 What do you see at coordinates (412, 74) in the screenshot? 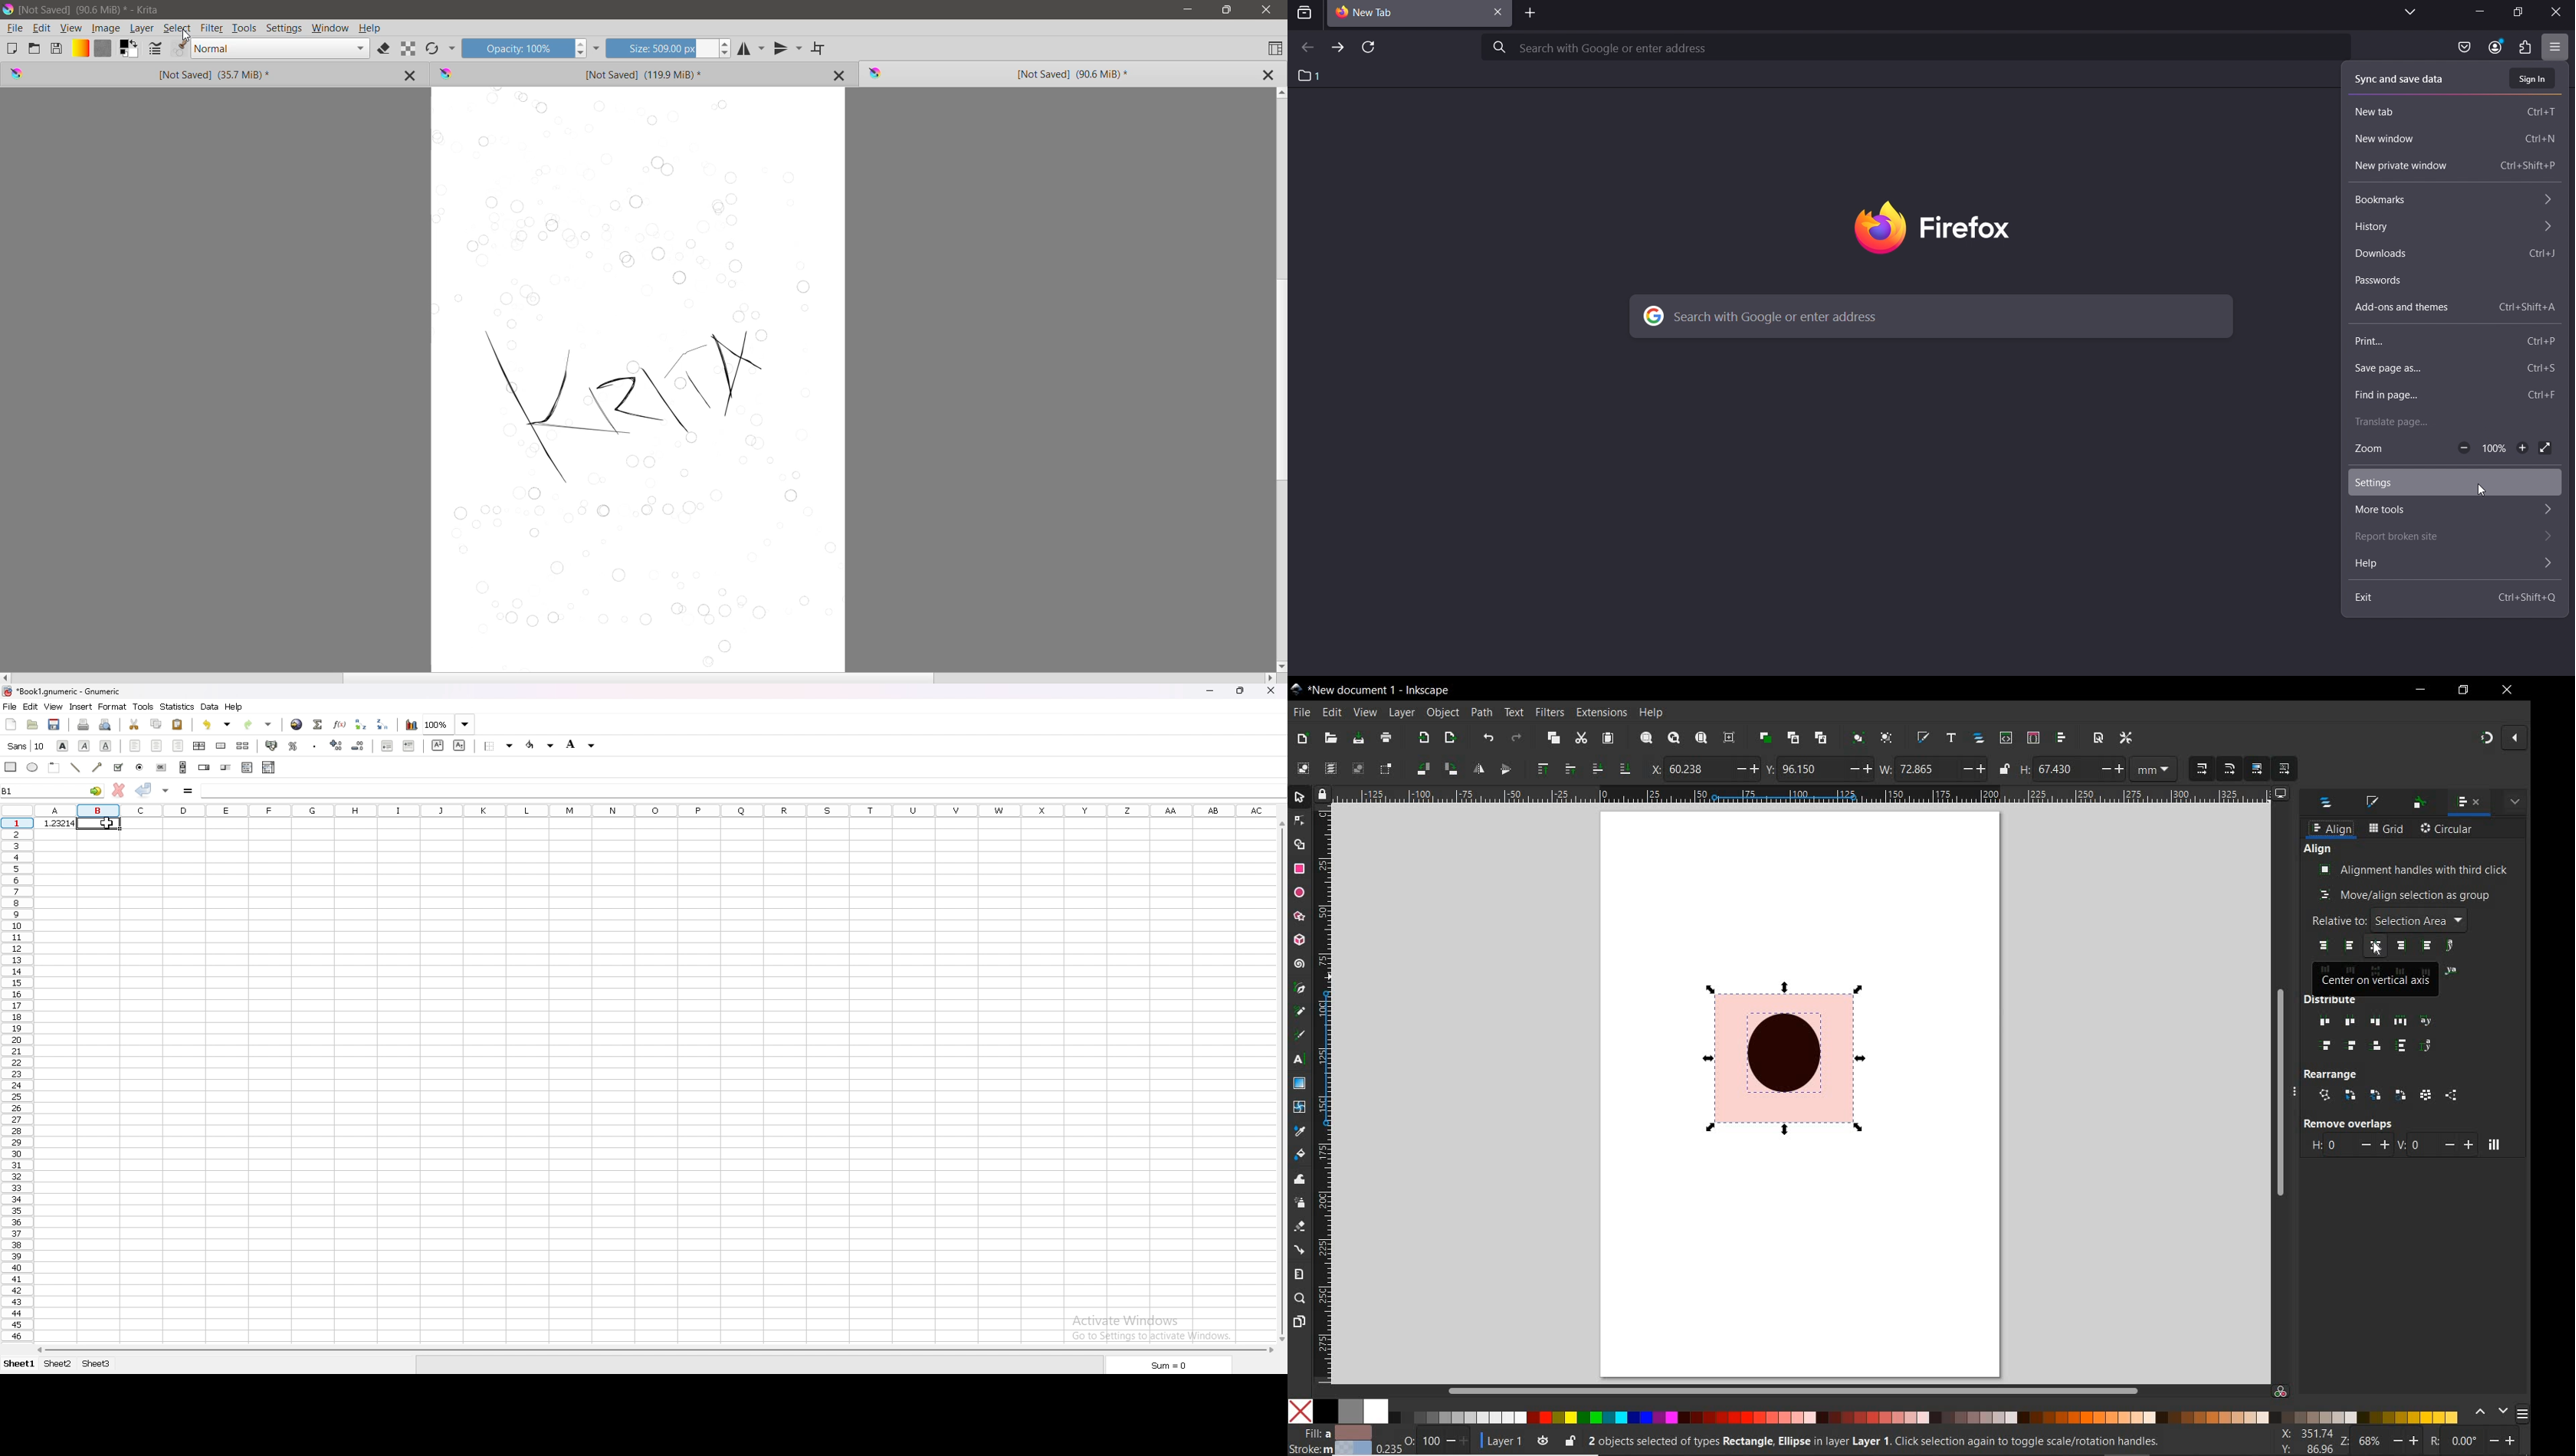
I see `Close Tab` at bounding box center [412, 74].